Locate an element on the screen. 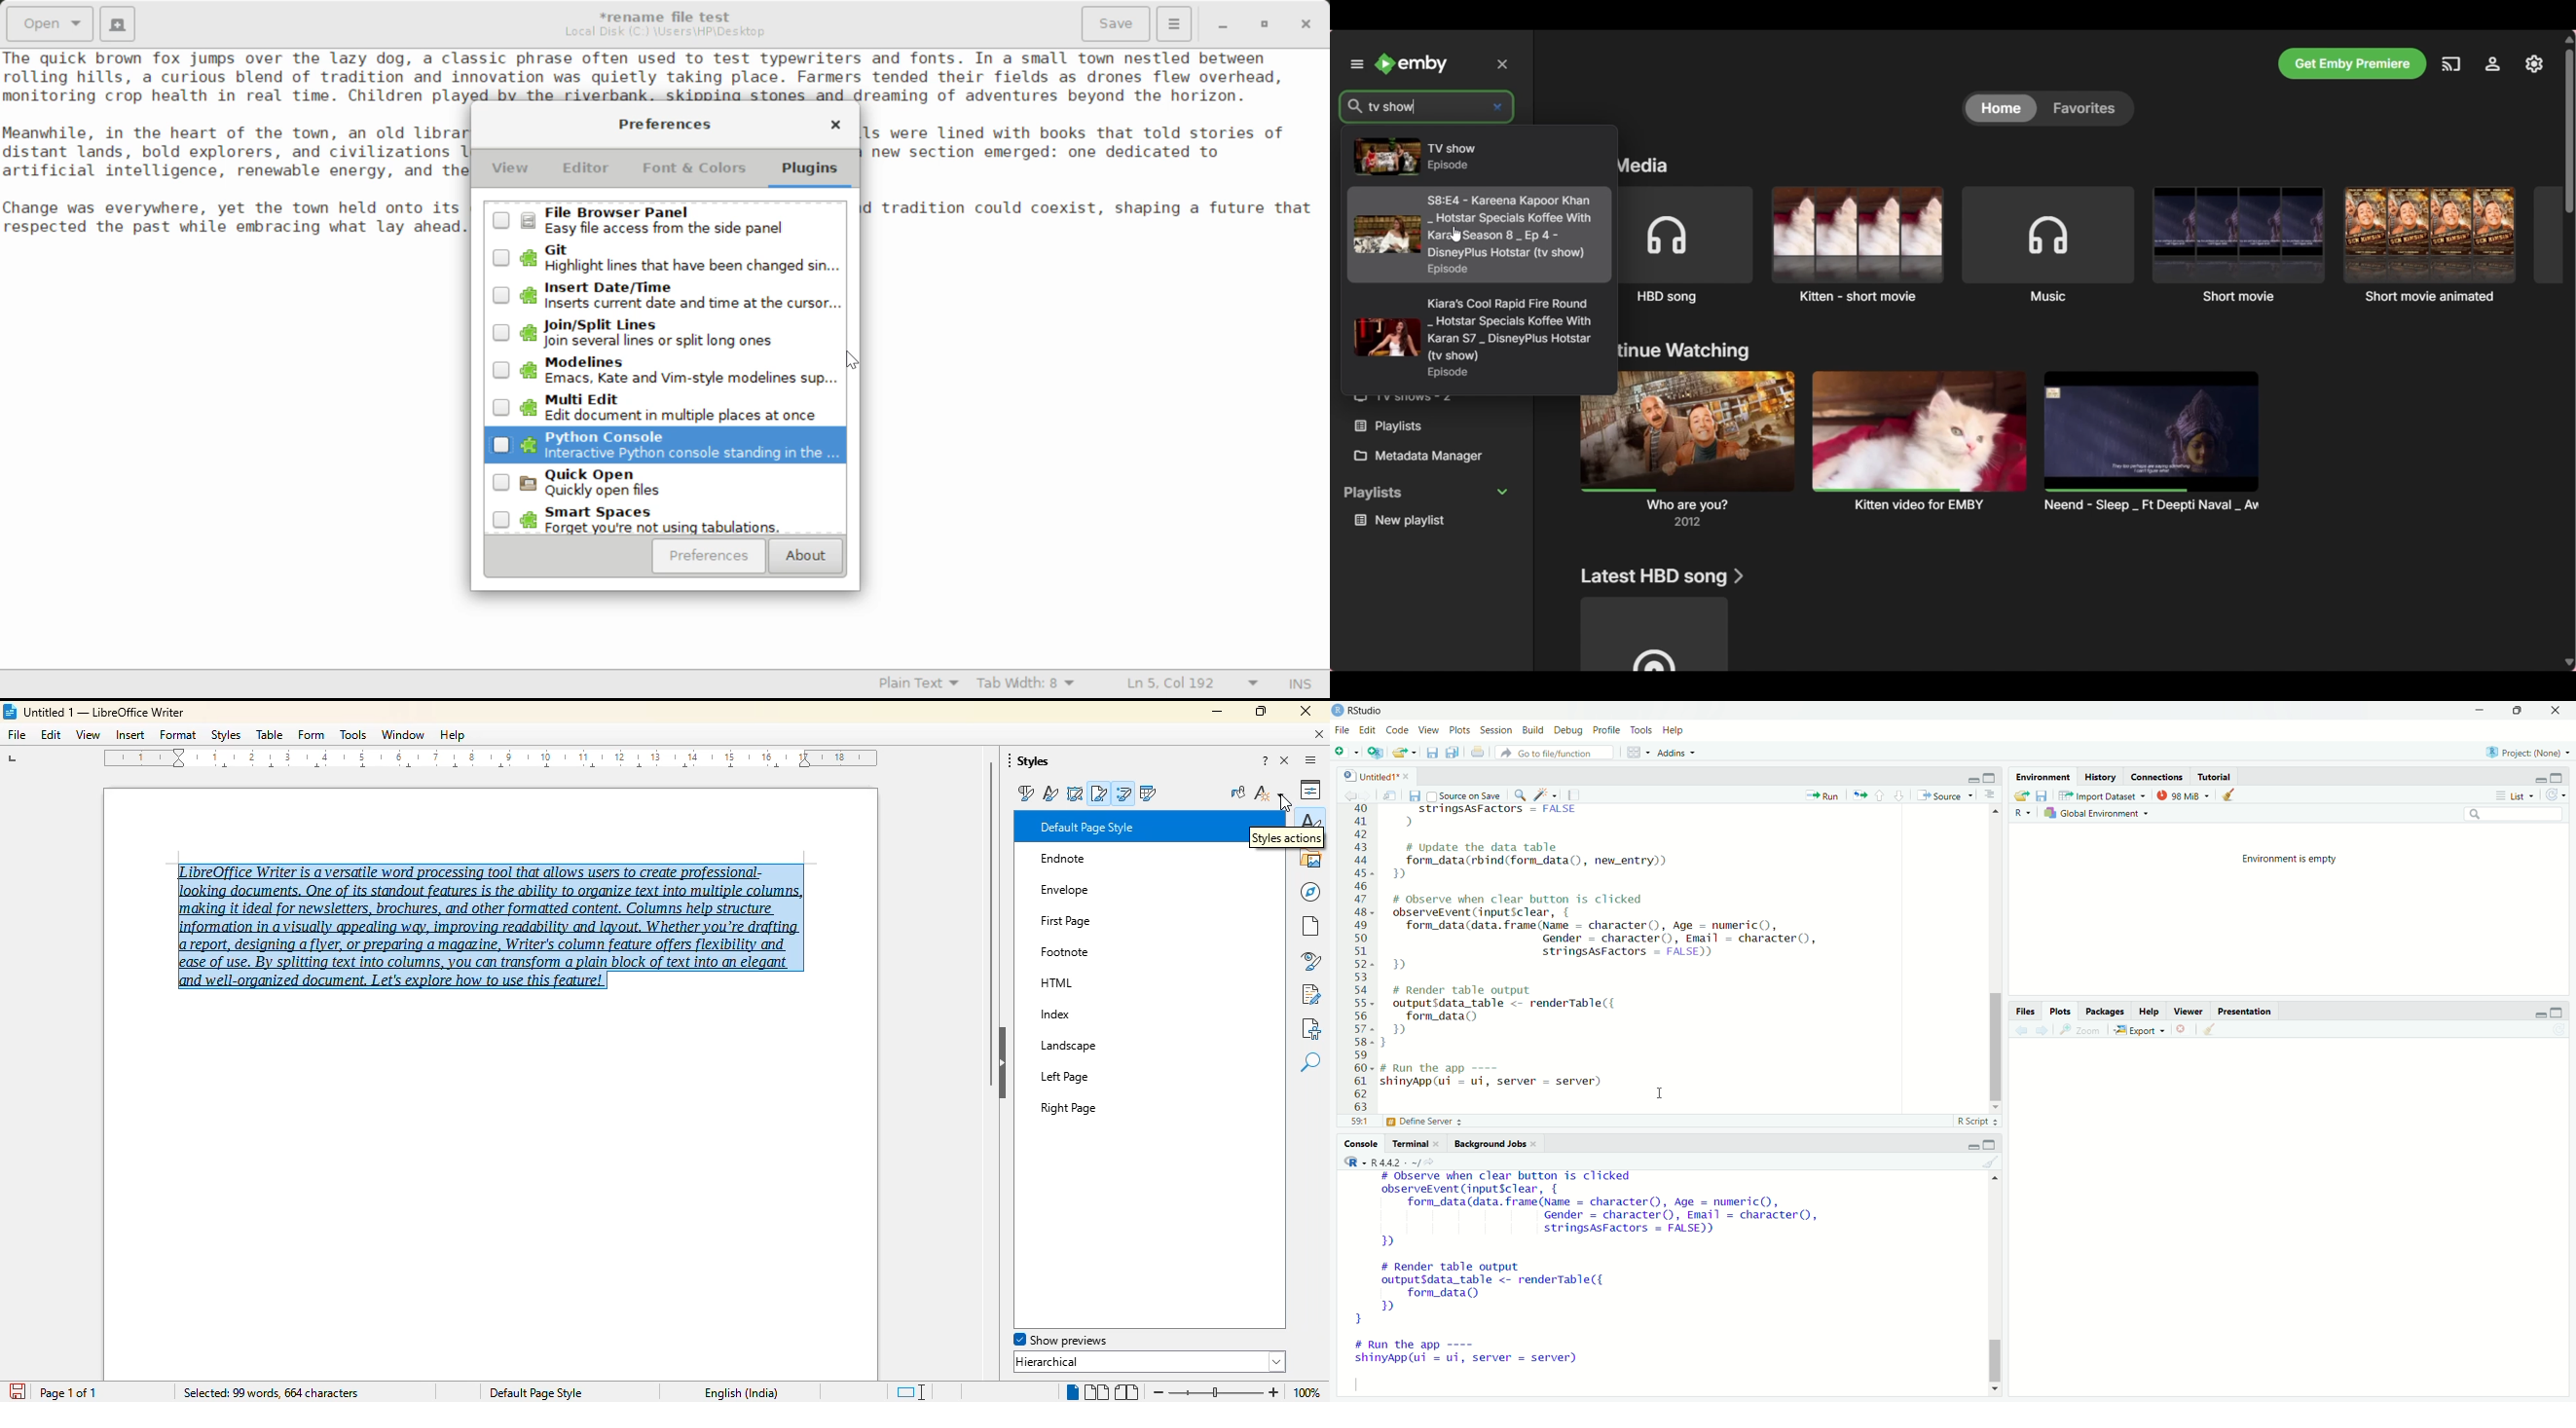 Image resolution: width=2576 pixels, height=1428 pixels. maximize is located at coordinates (1993, 778).